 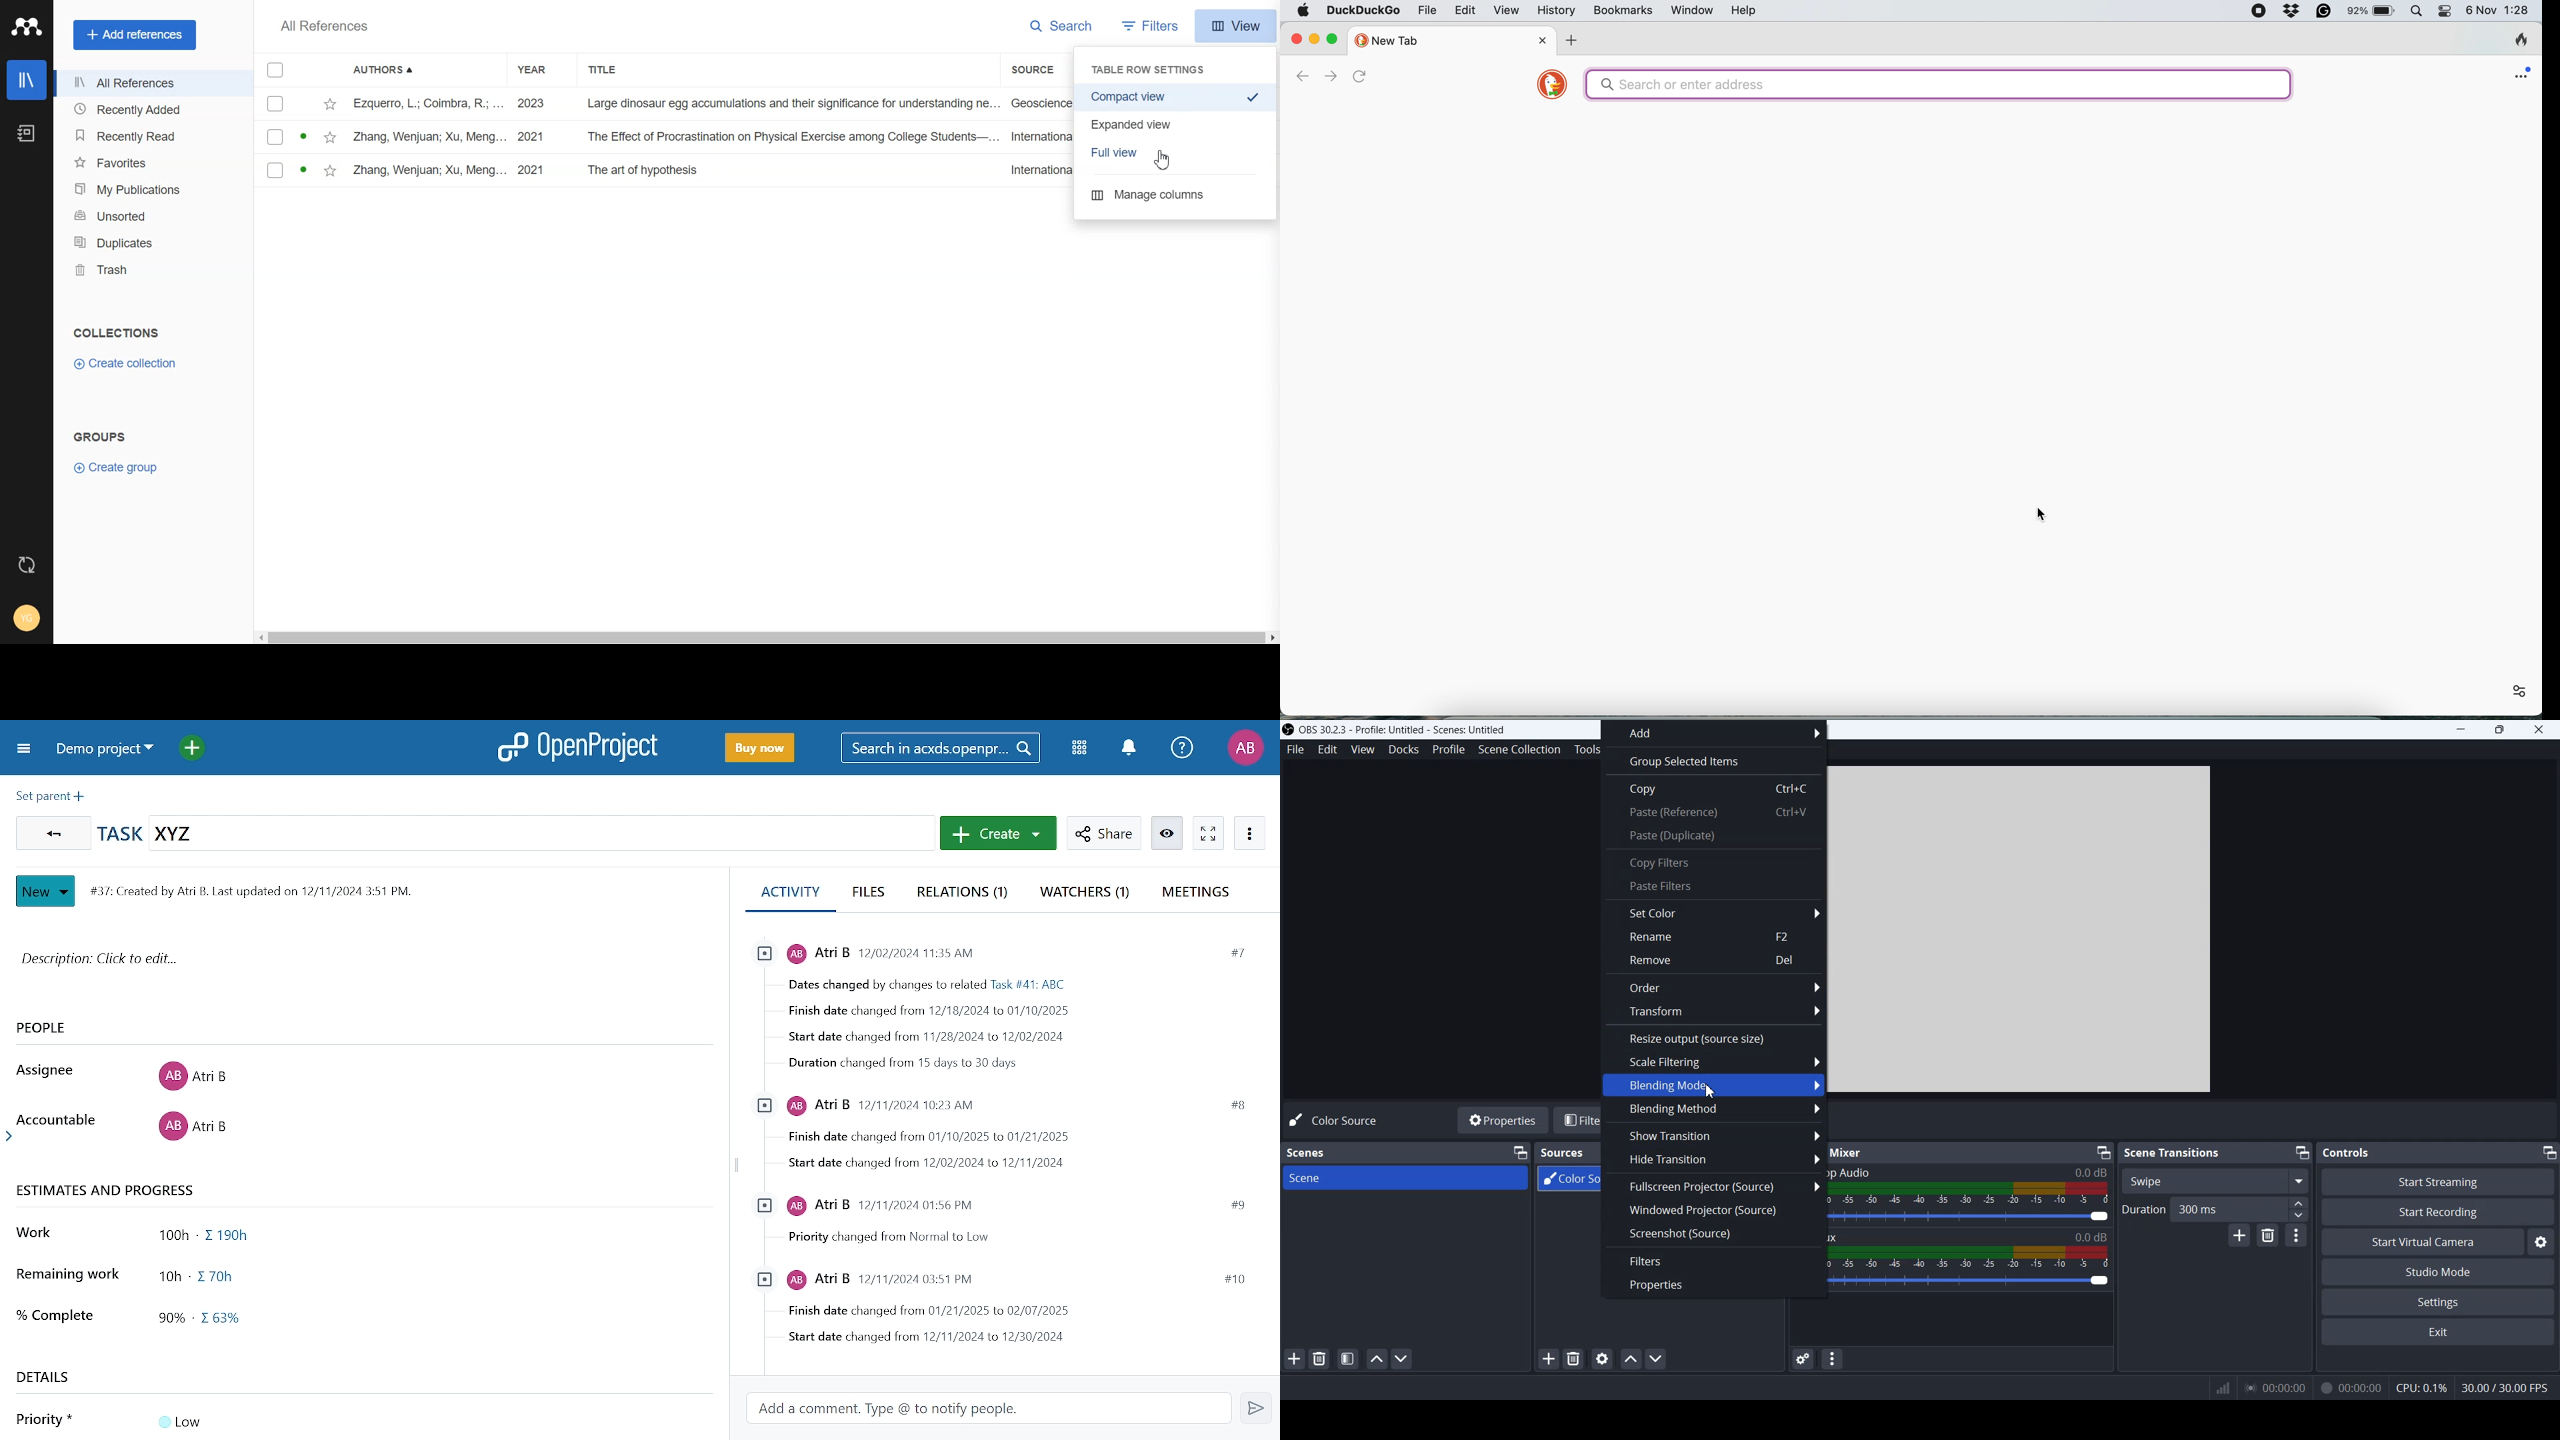 What do you see at coordinates (106, 751) in the screenshot?
I see `Projects` at bounding box center [106, 751].